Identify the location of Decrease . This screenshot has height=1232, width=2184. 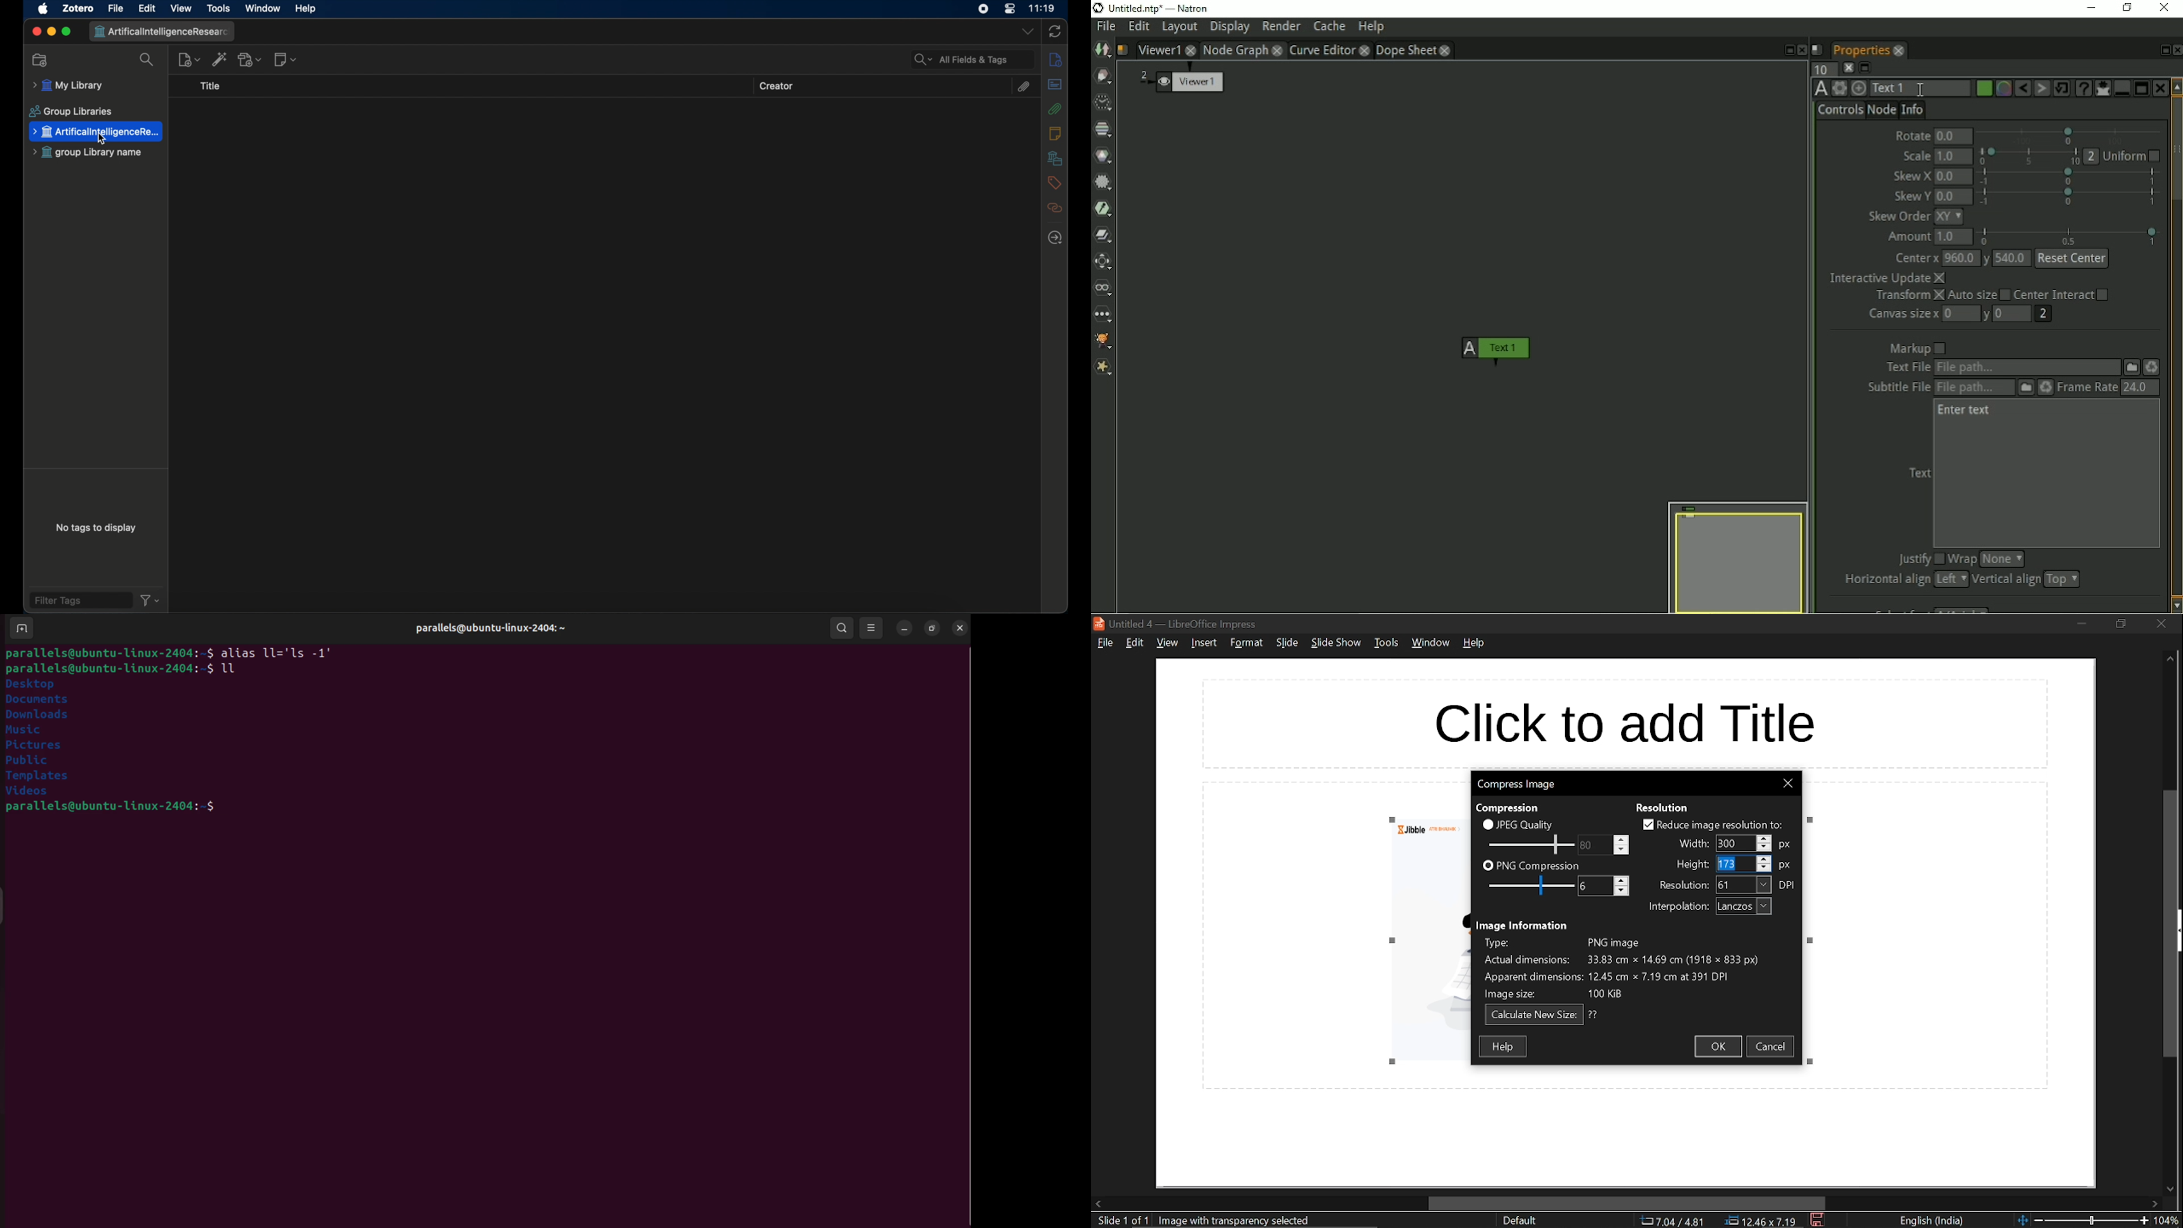
(1622, 892).